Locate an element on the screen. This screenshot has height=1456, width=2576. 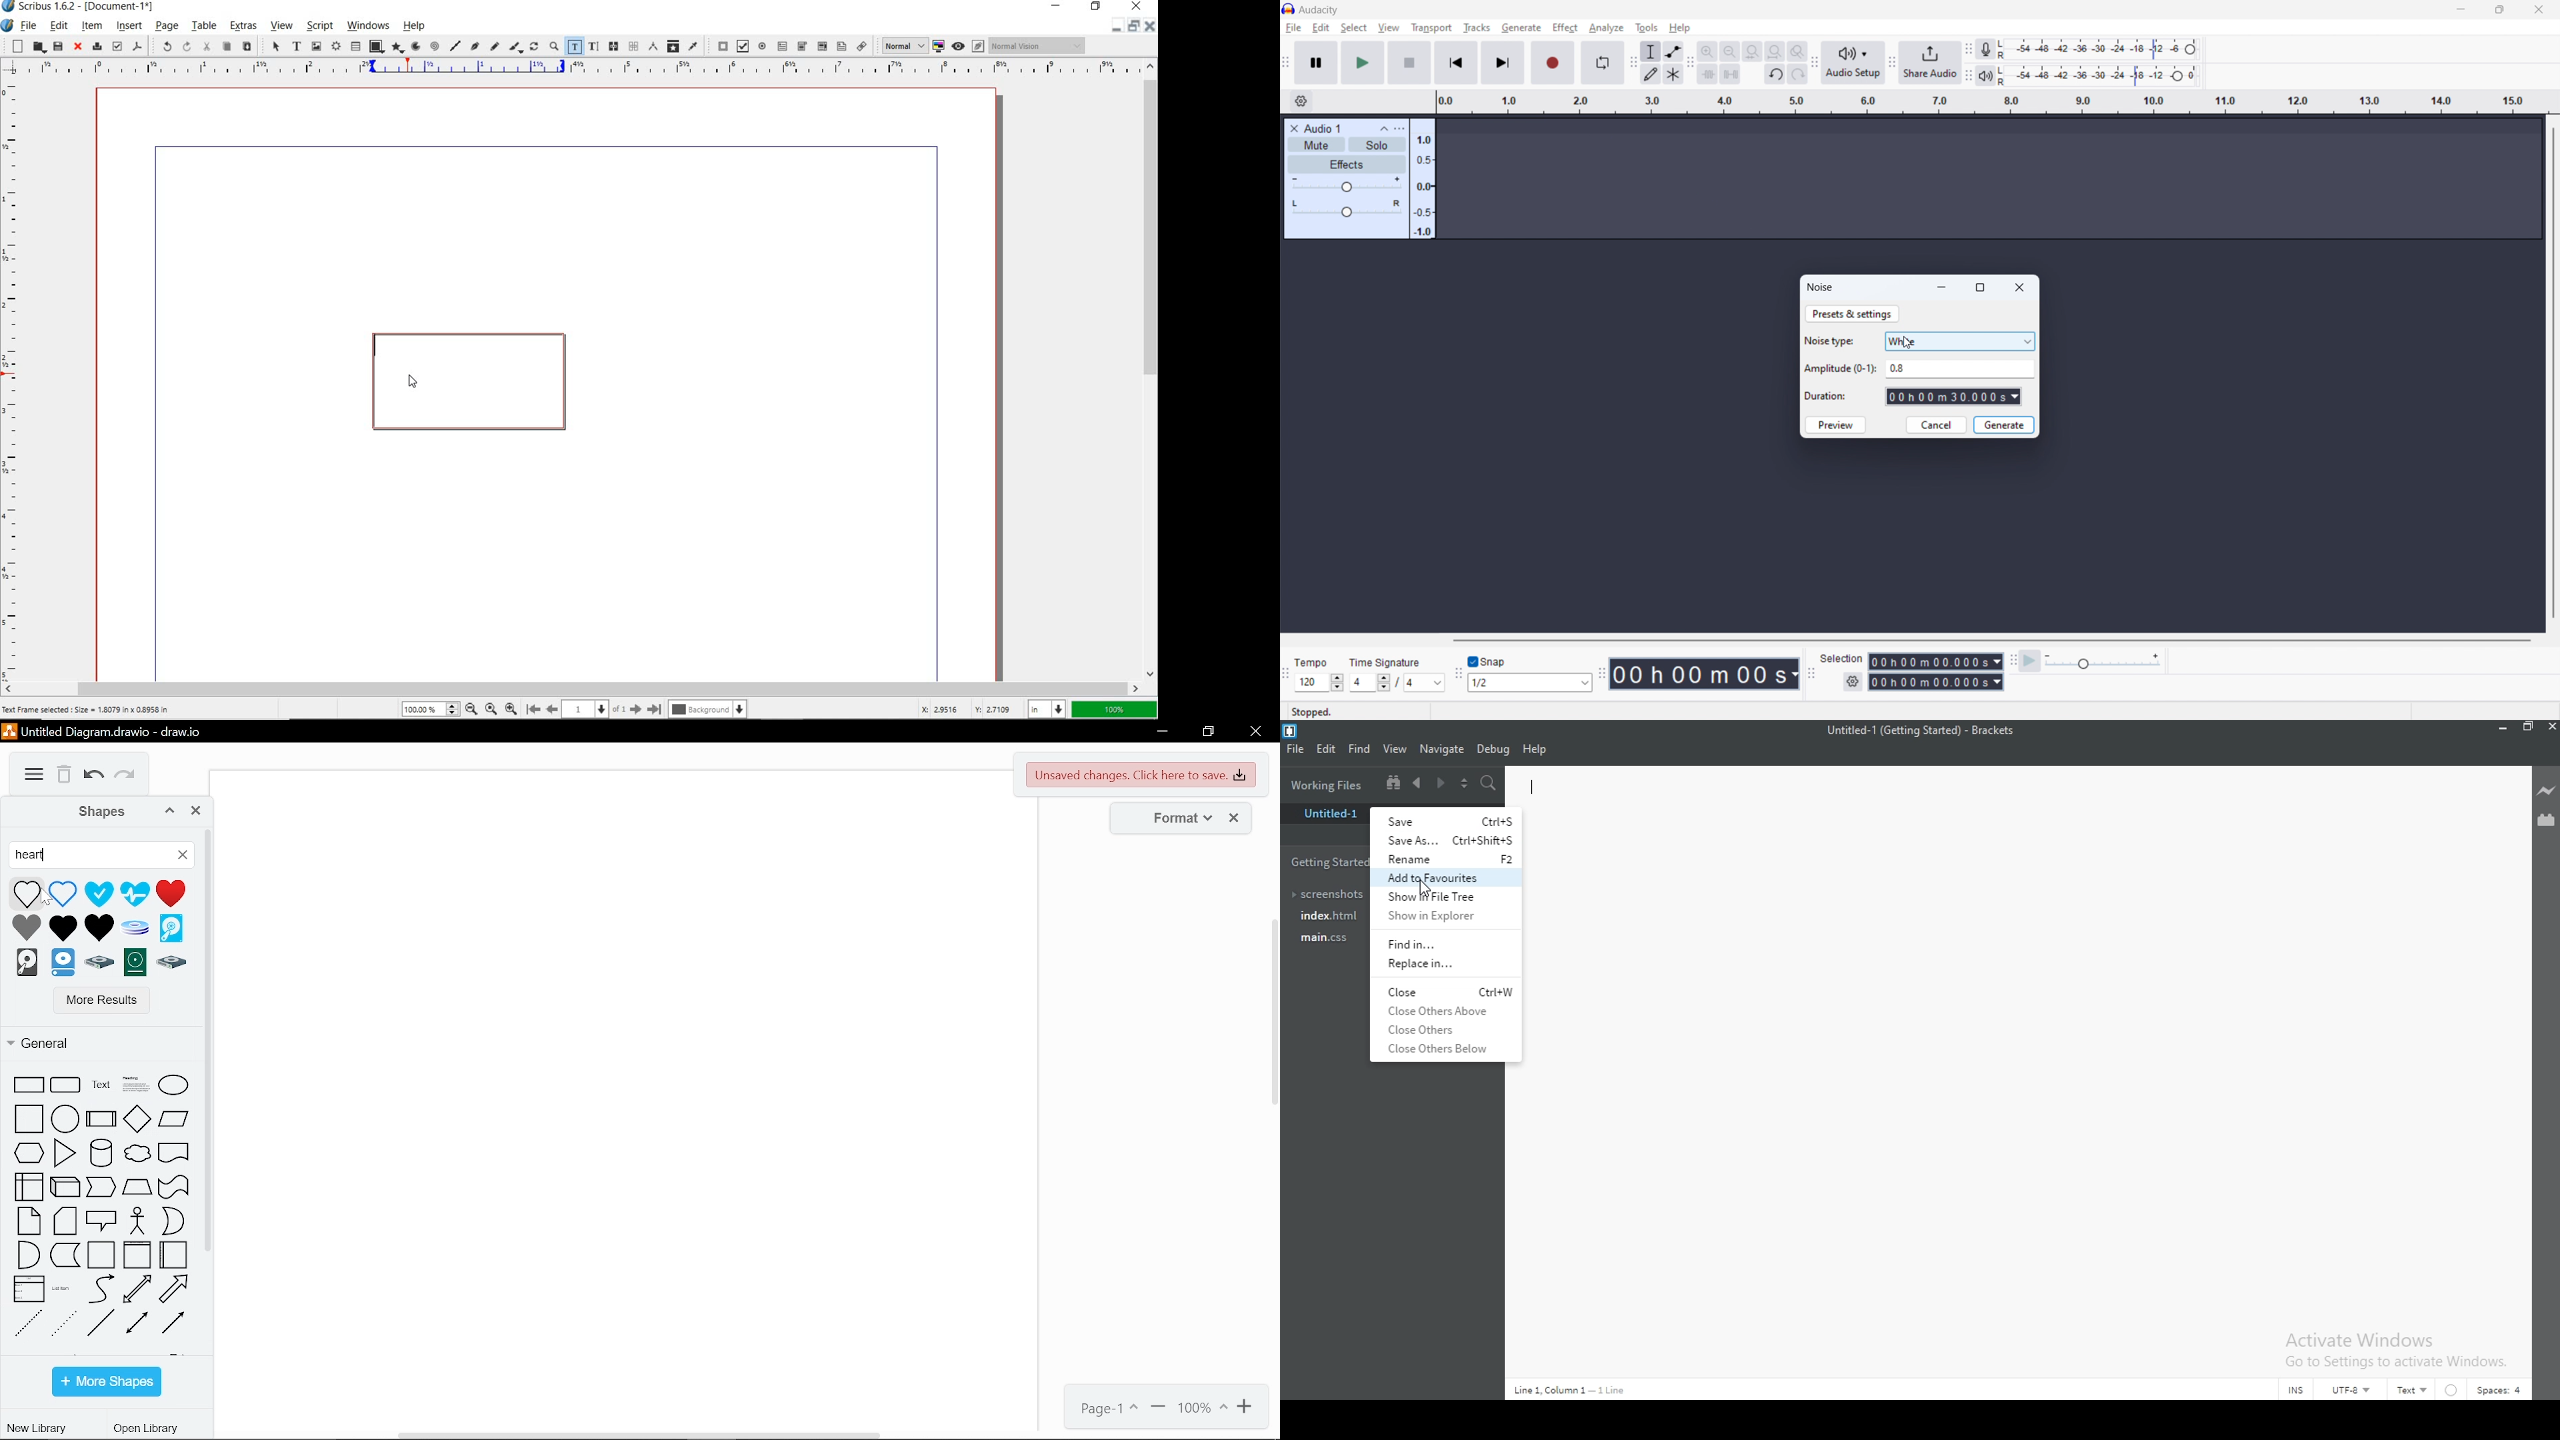
new is located at coordinates (17, 46).